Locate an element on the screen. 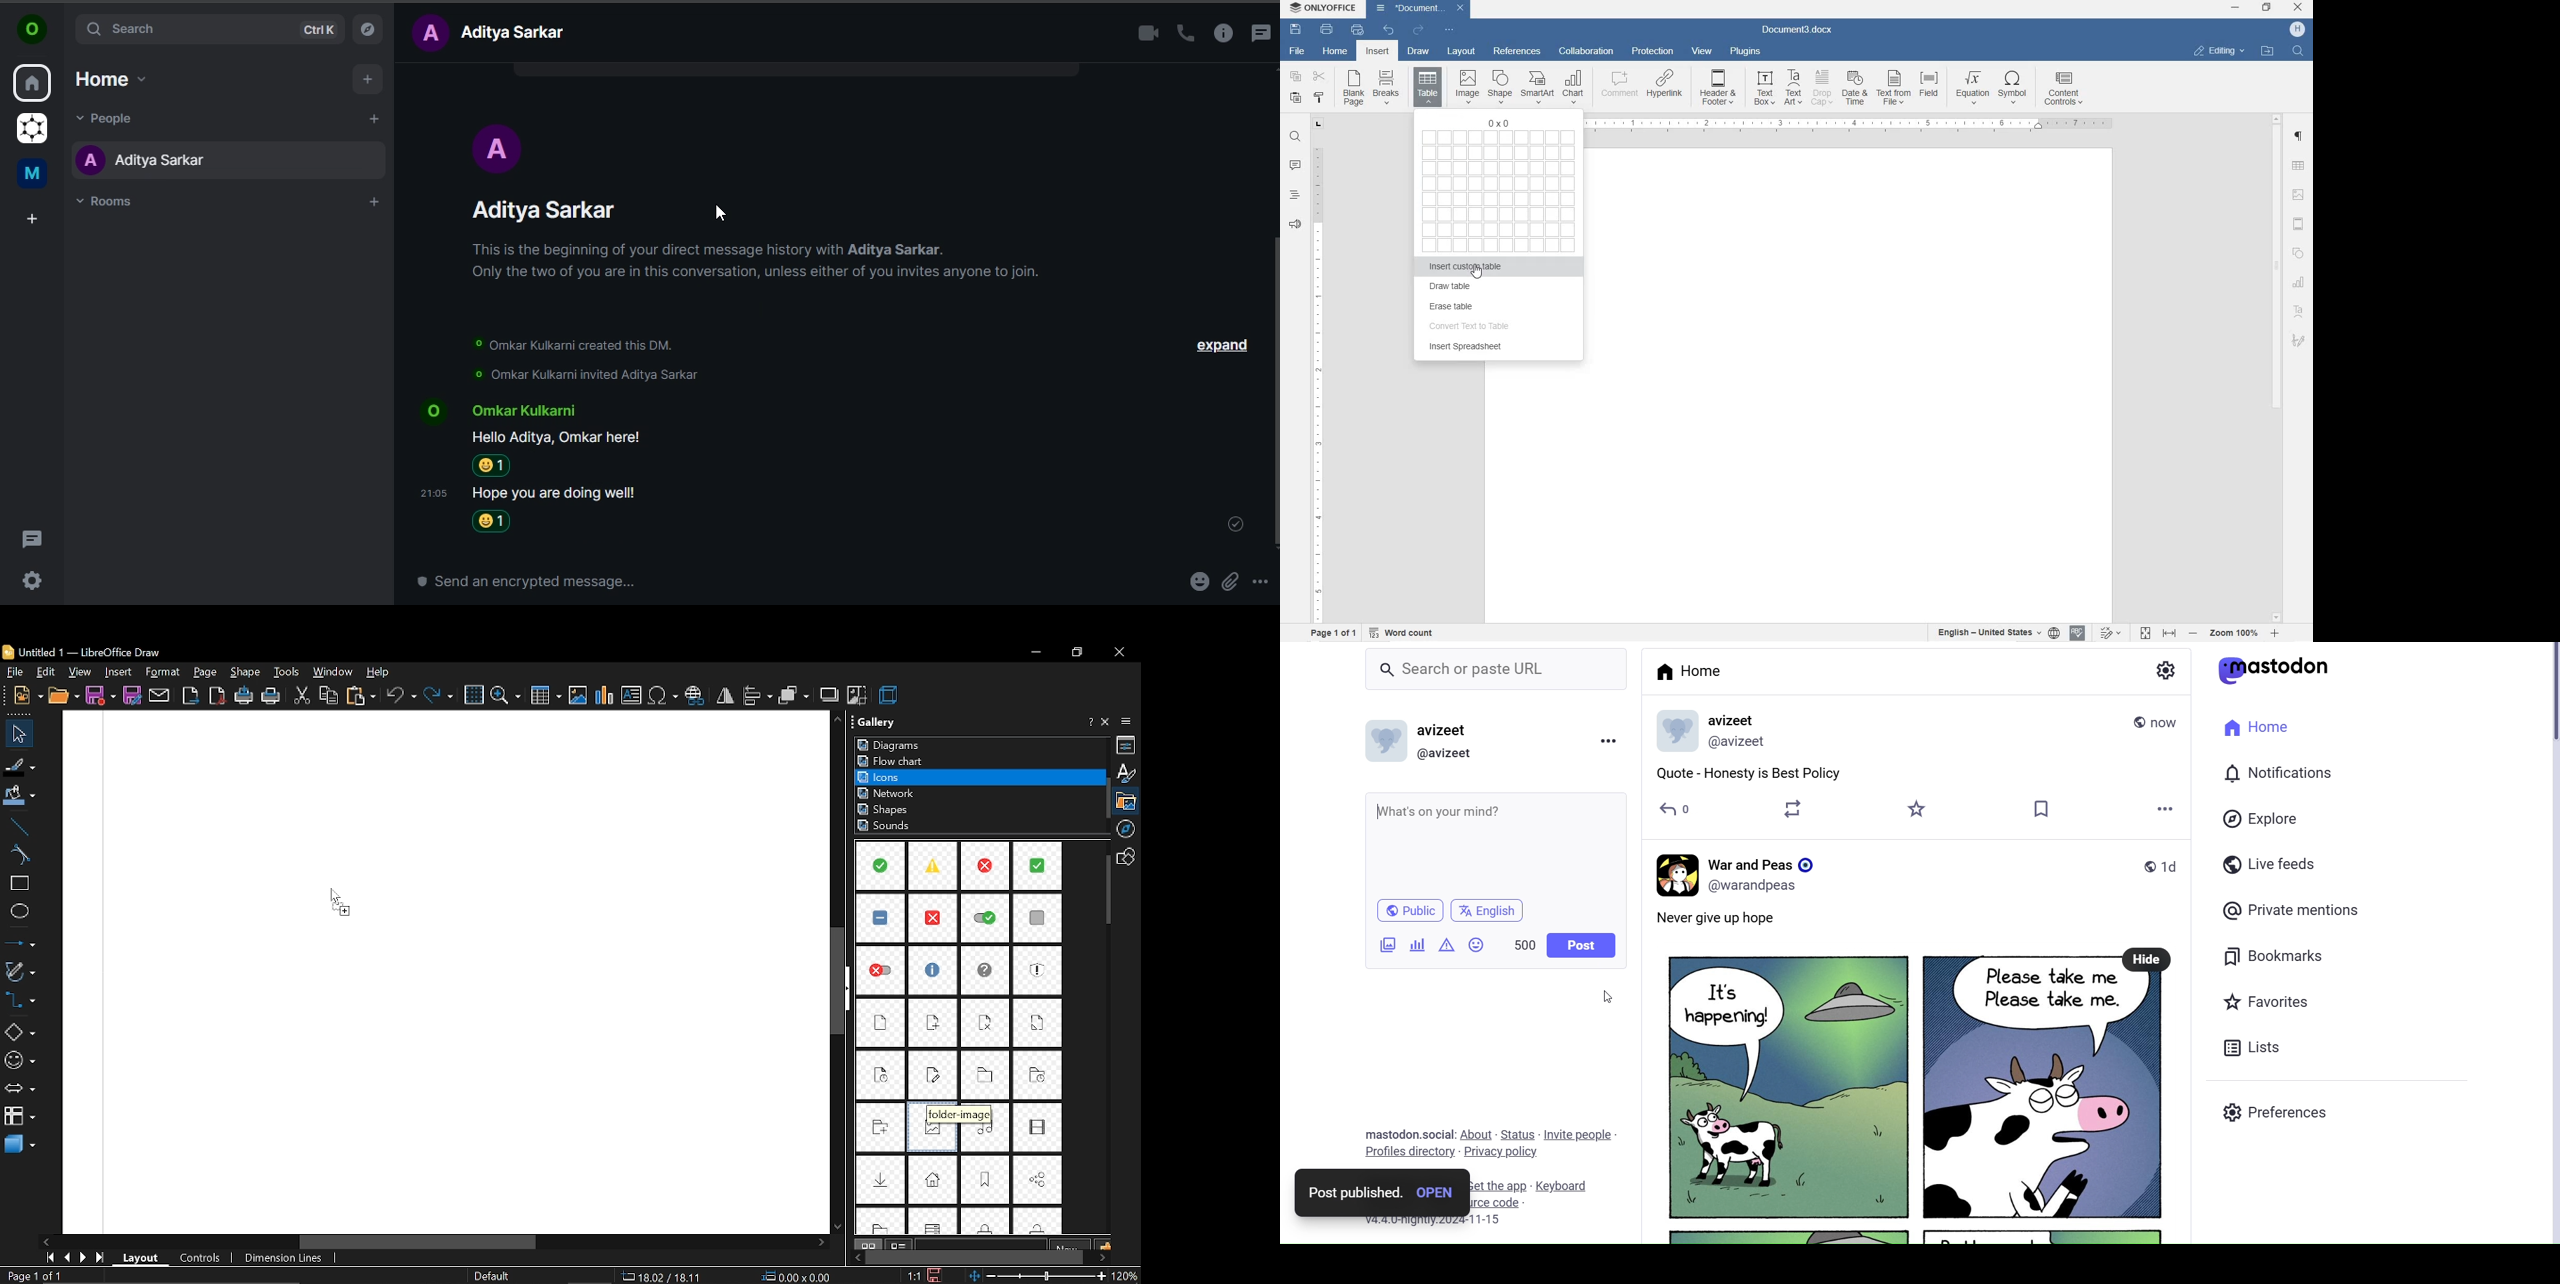  SAVE is located at coordinates (1297, 28).